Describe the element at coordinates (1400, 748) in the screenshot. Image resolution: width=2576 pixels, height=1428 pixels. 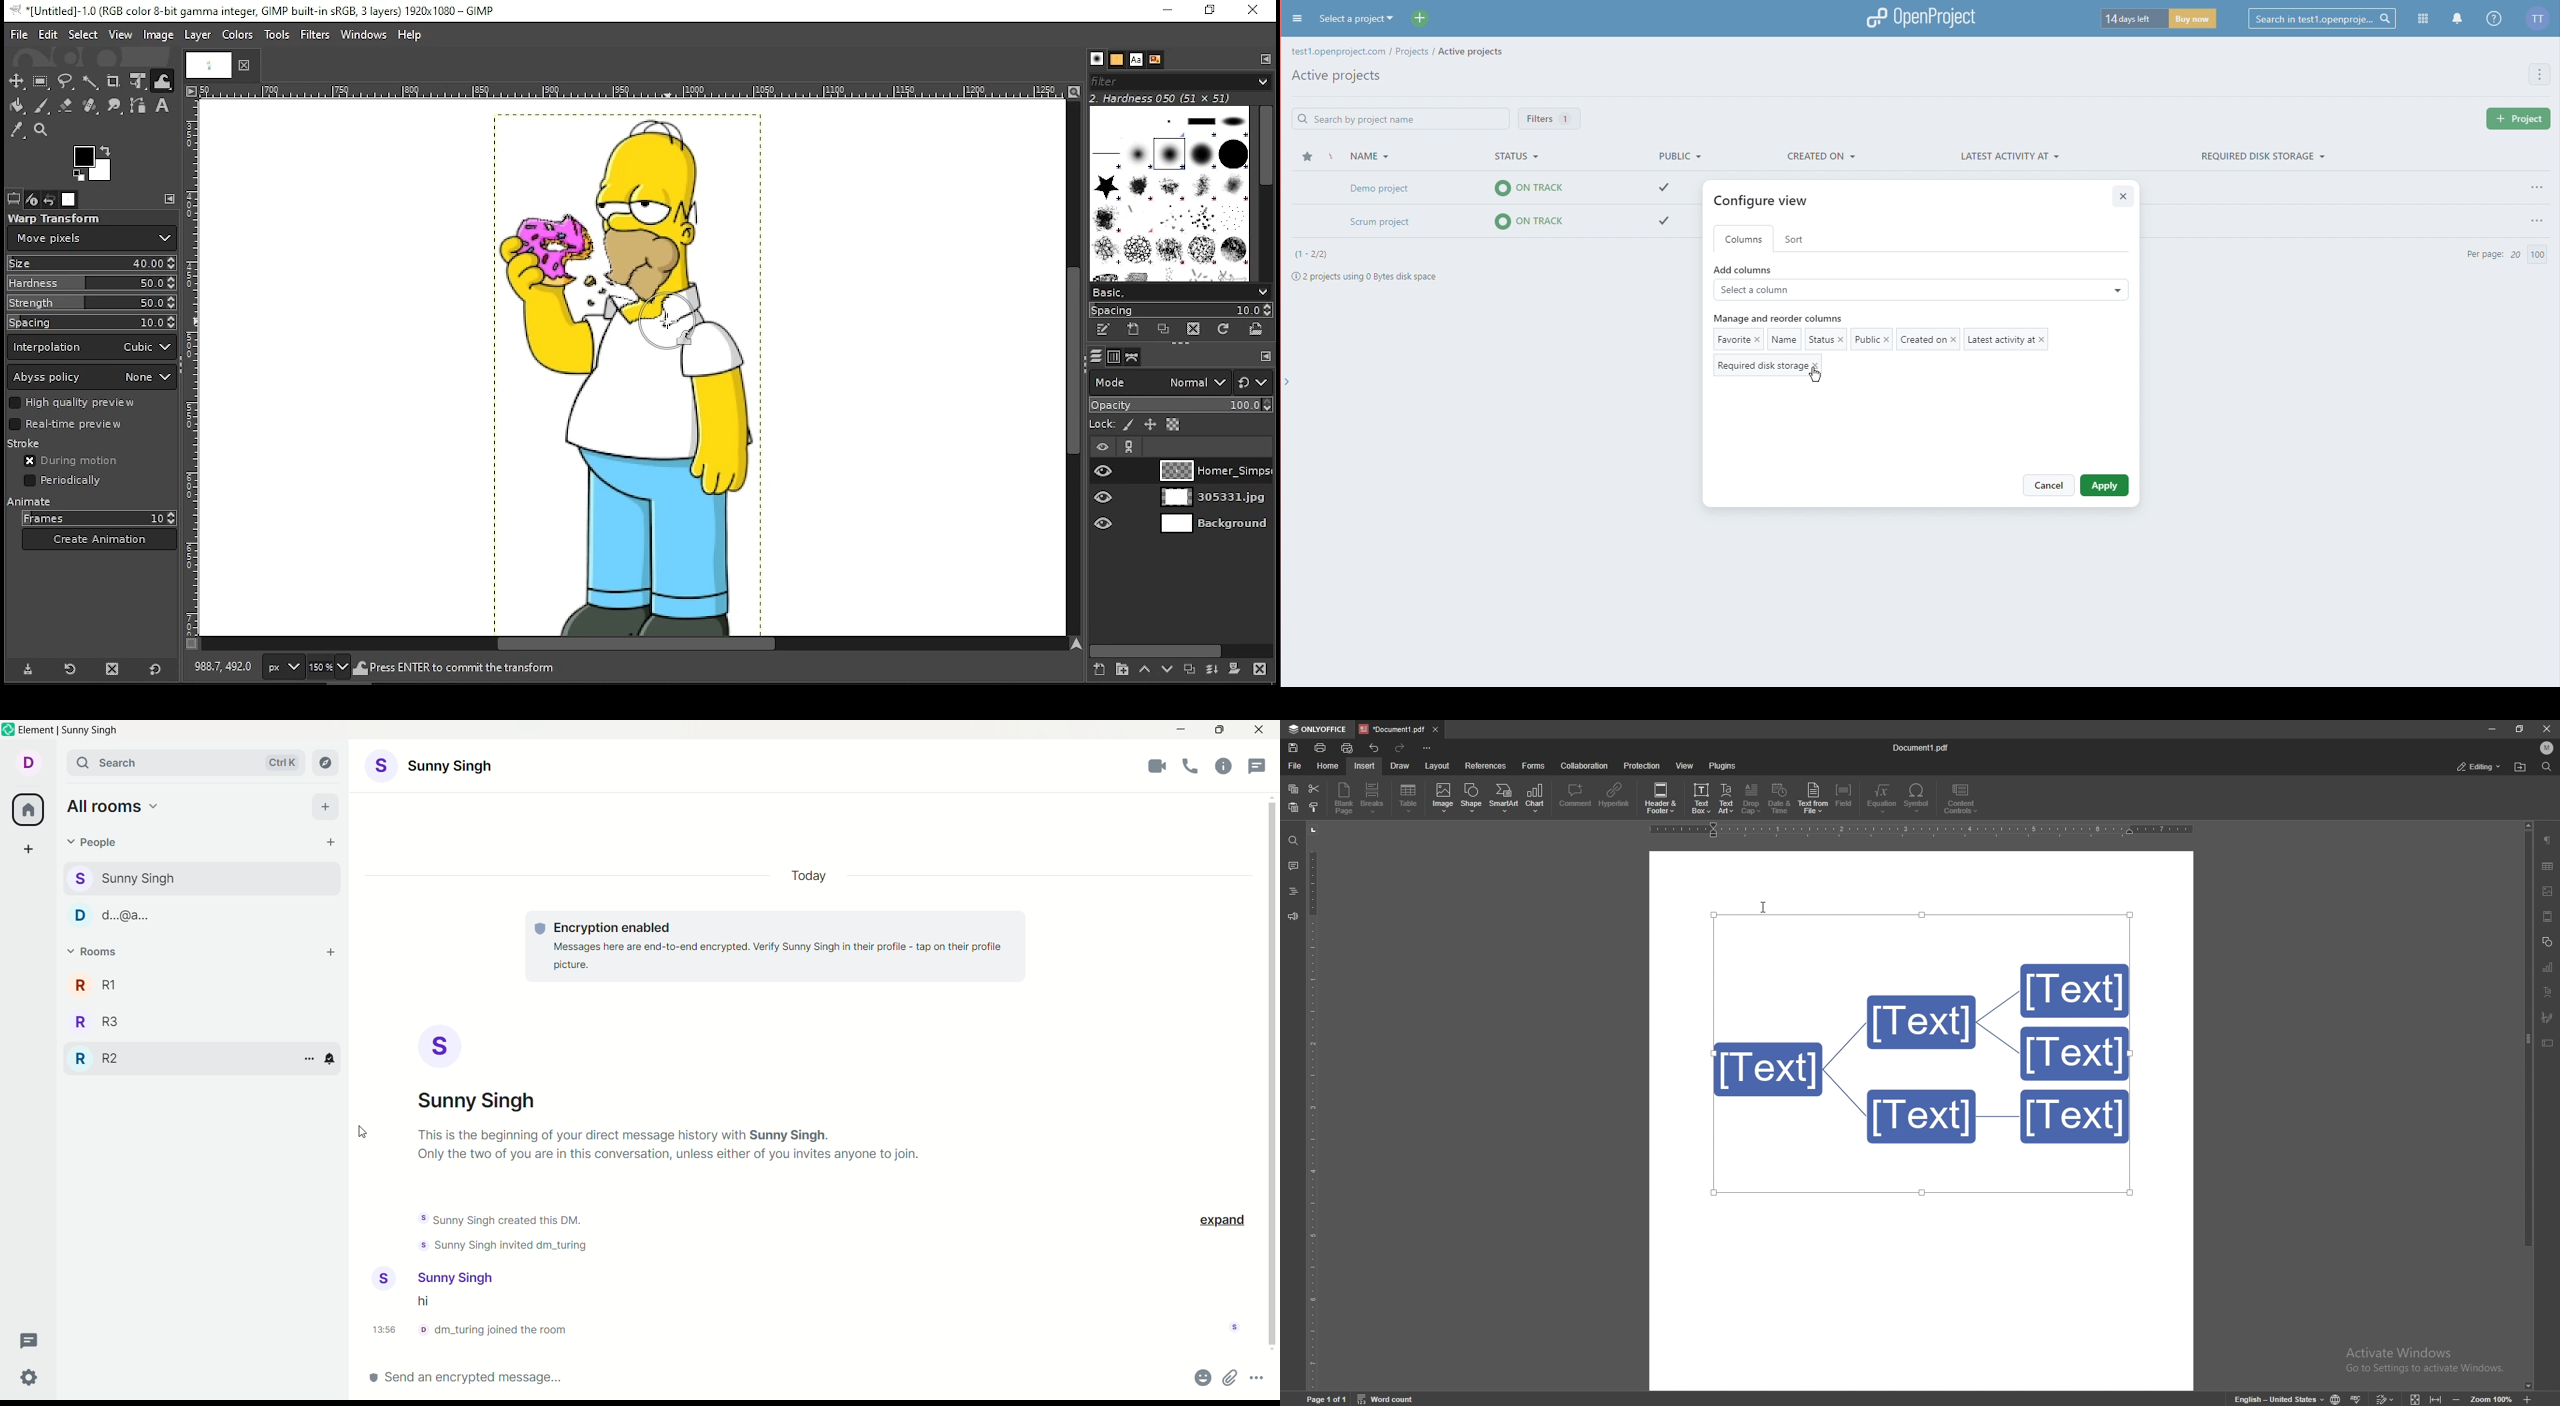
I see `redo` at that location.